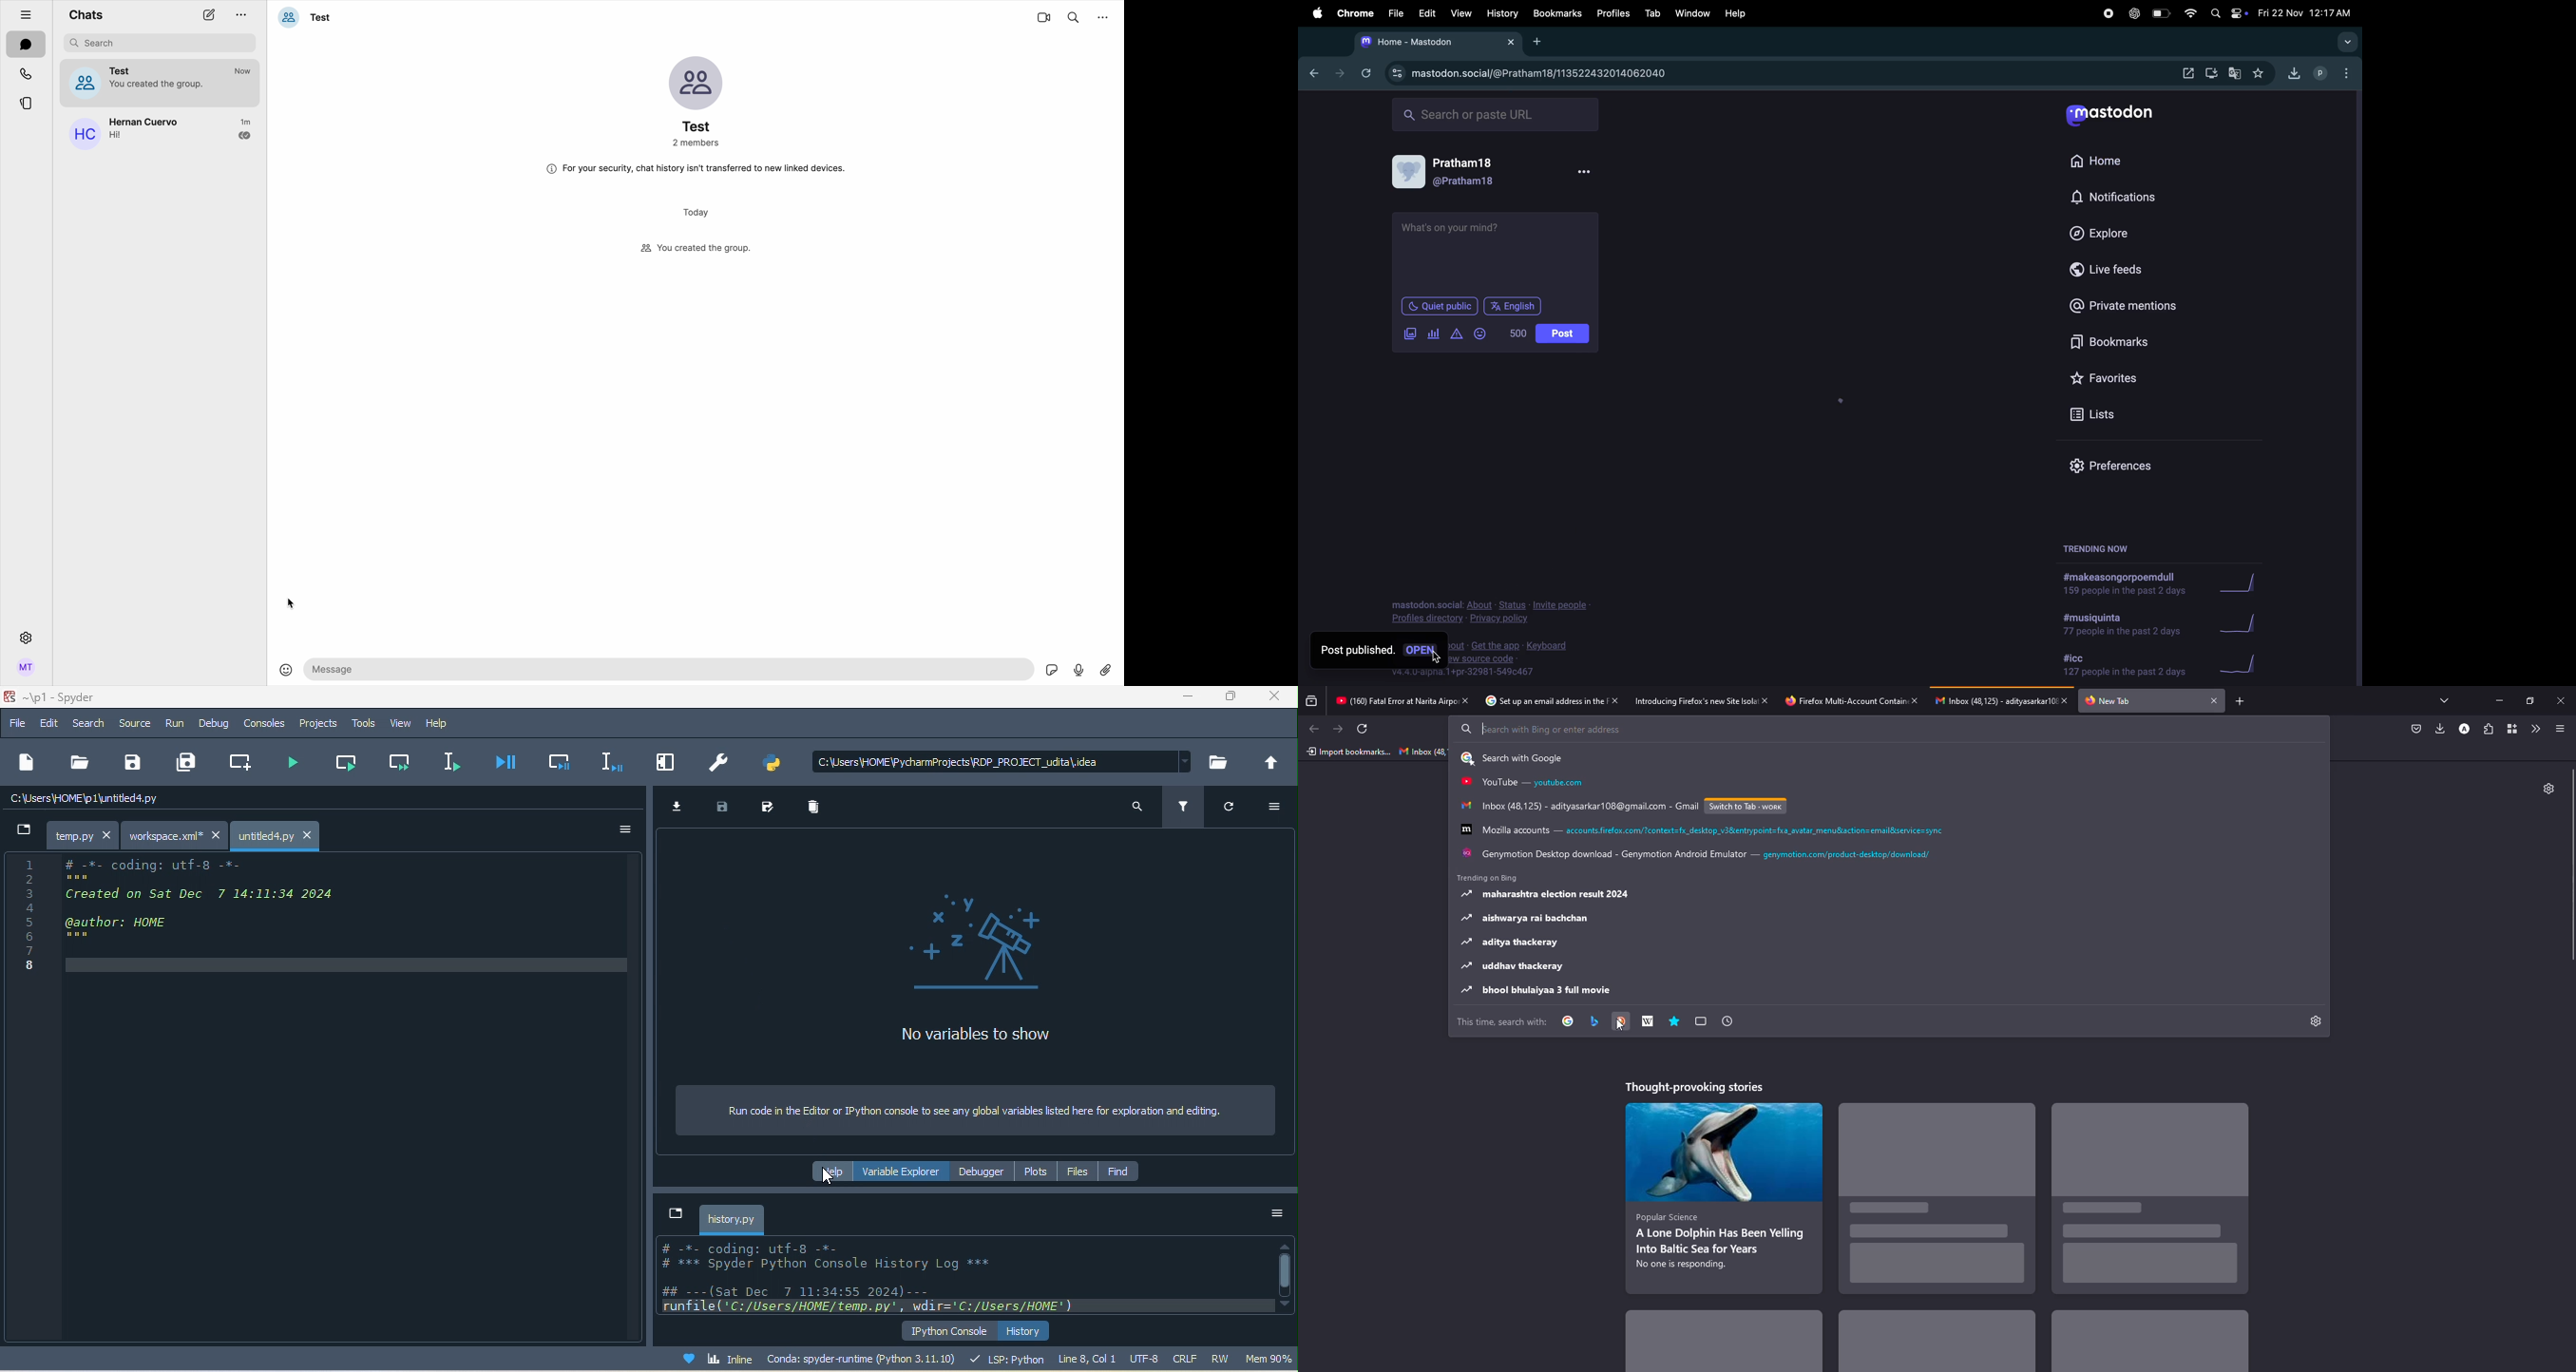  Describe the element at coordinates (1562, 334) in the screenshot. I see `posts` at that location.